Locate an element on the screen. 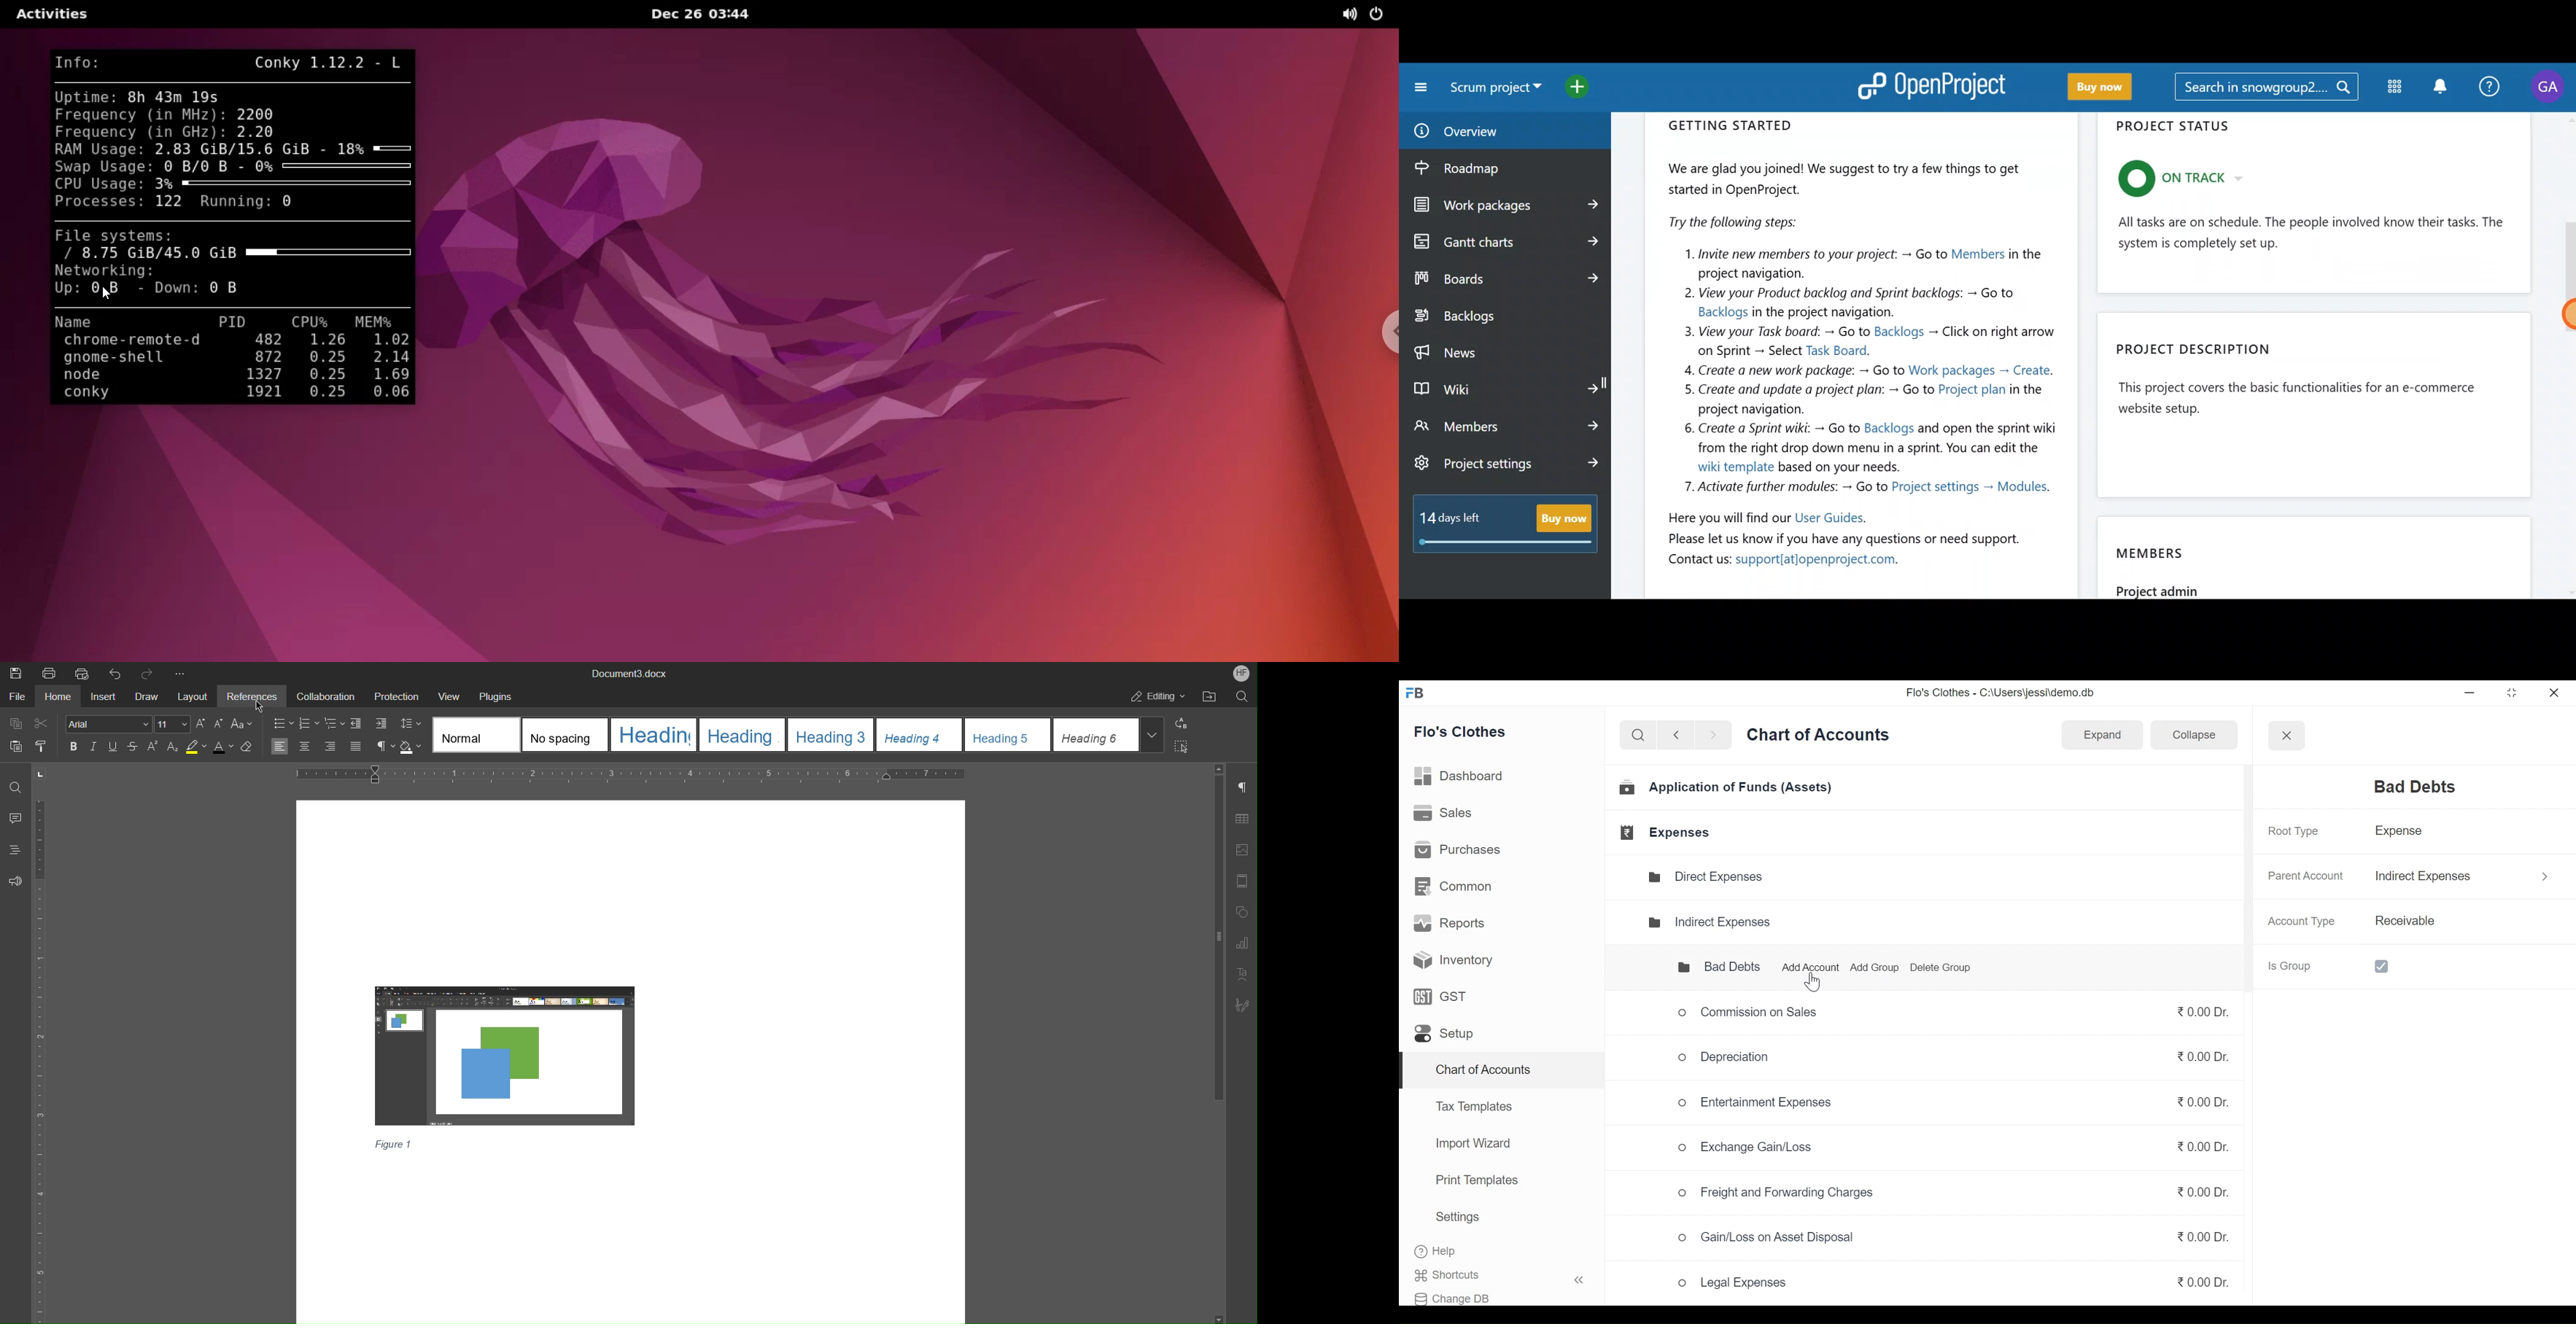 Image resolution: width=2576 pixels, height=1344 pixels. Indirect Expenses is located at coordinates (2426, 876).